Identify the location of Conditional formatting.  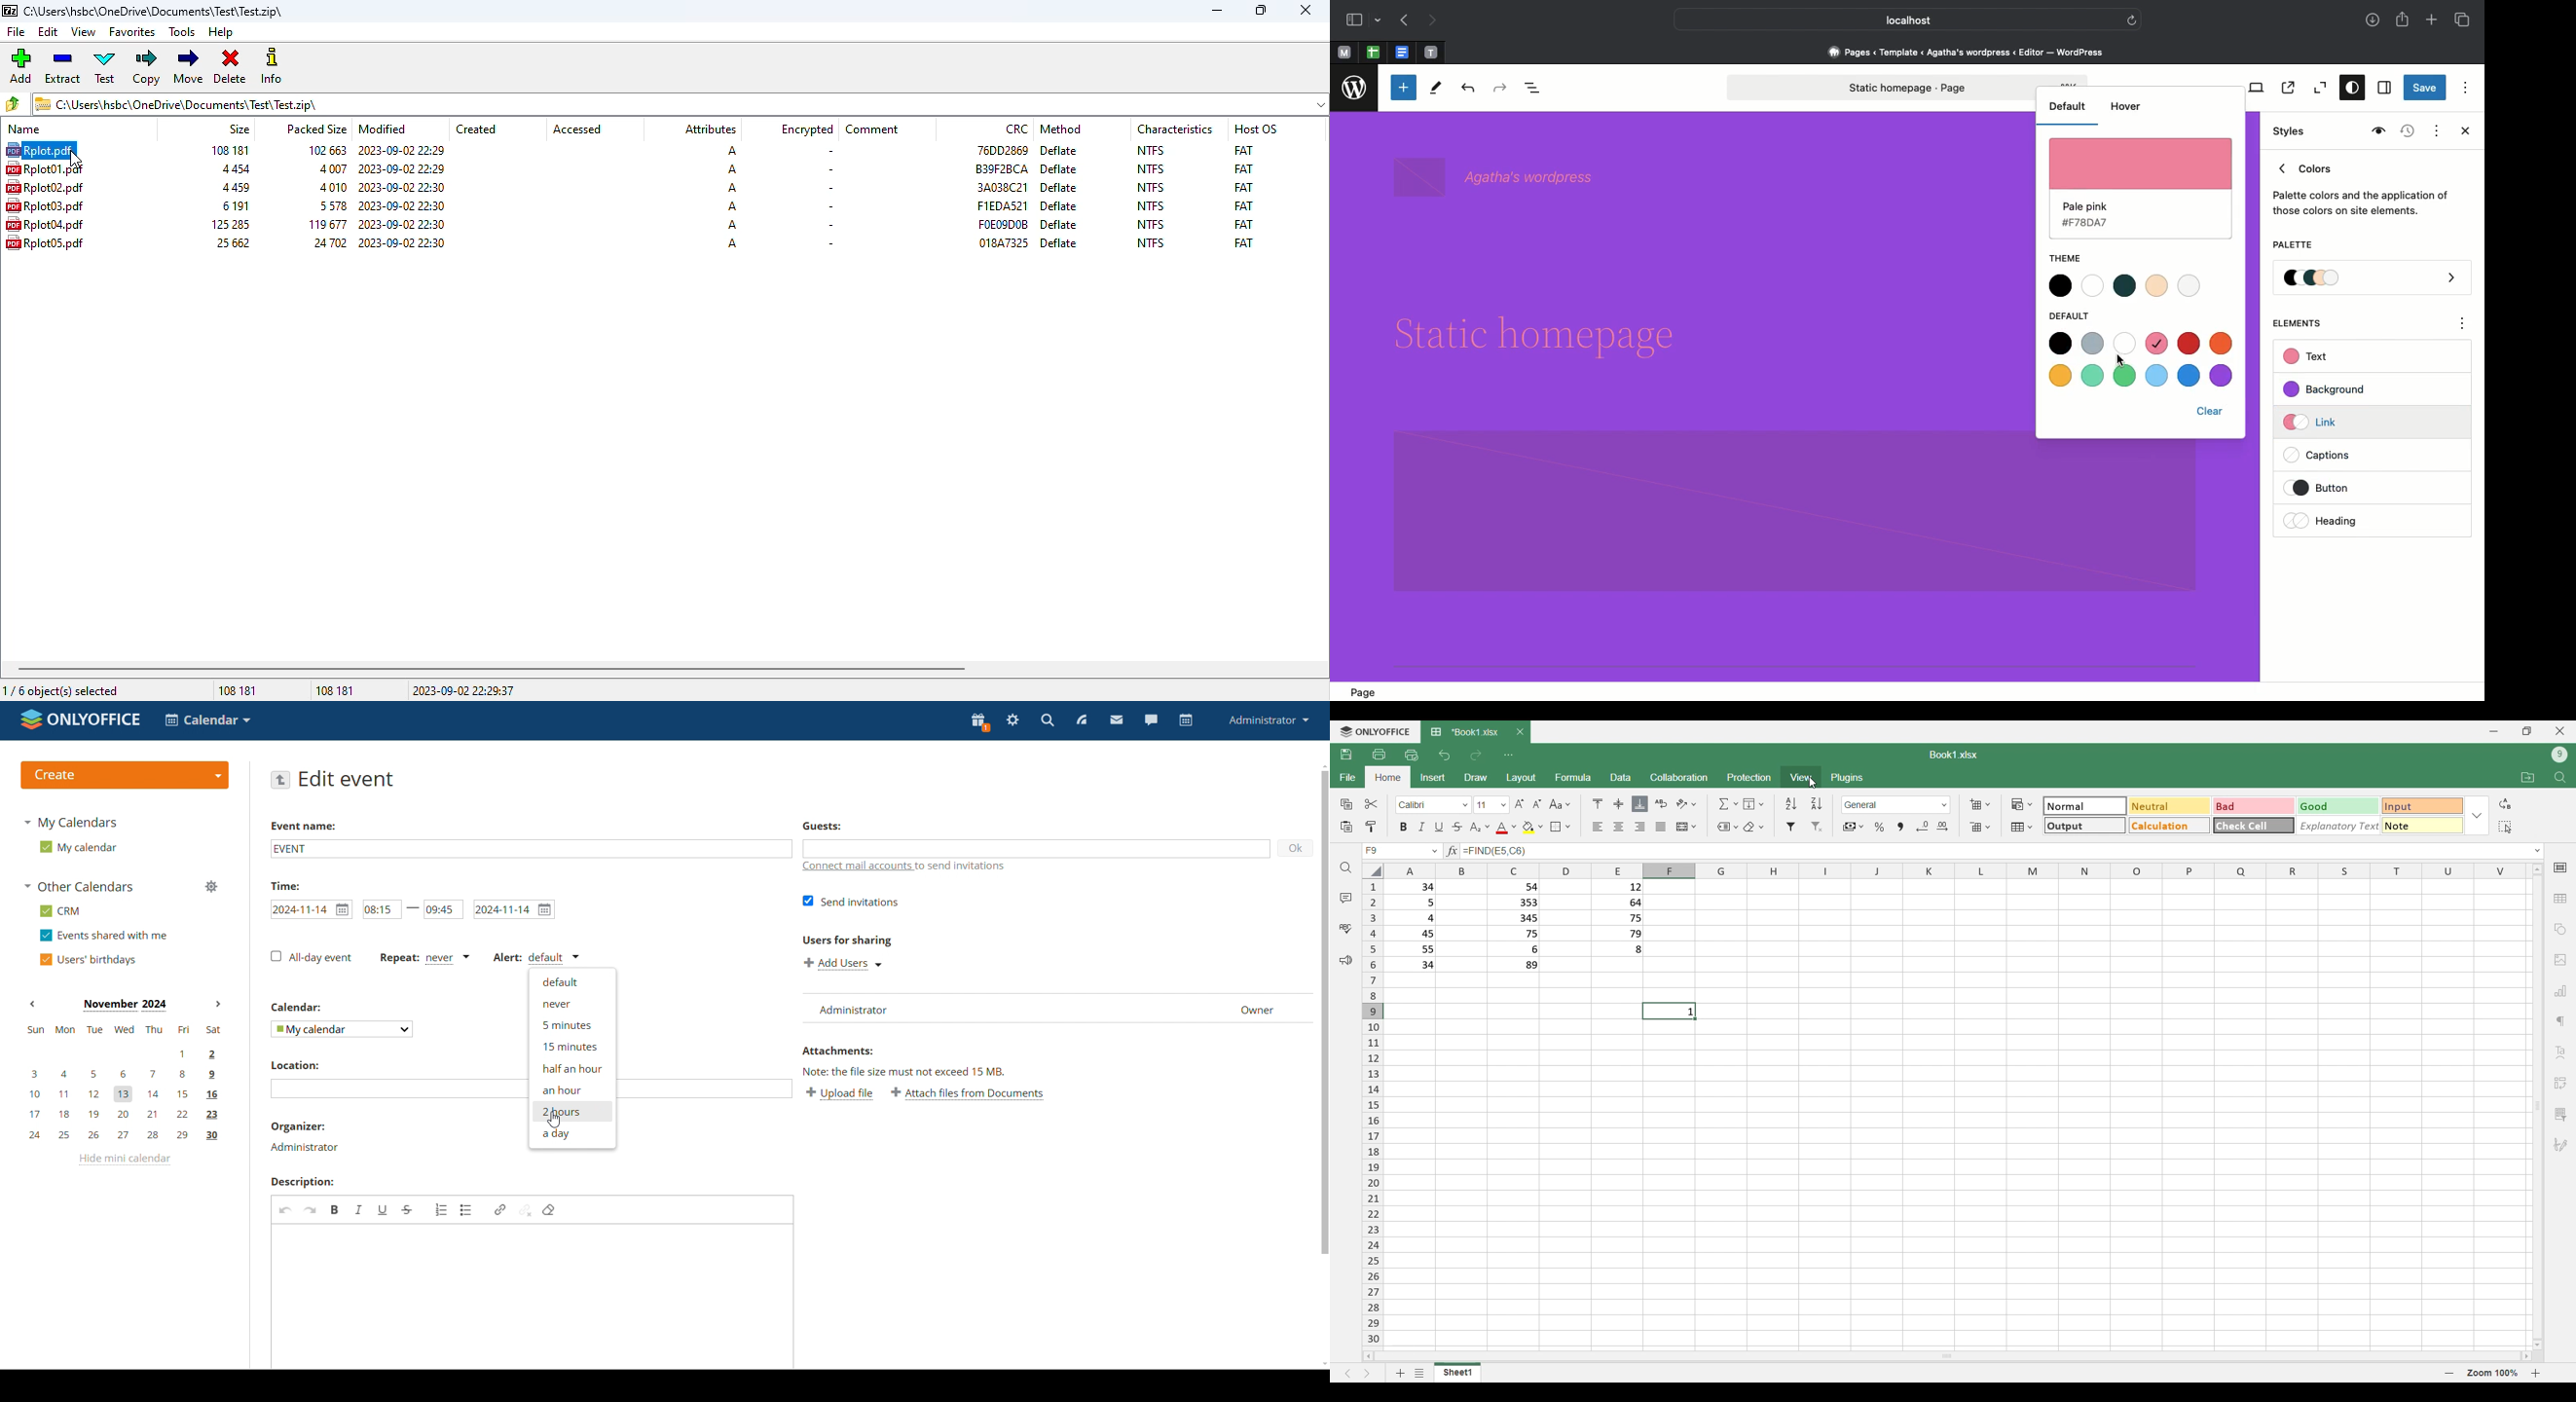
(2022, 804).